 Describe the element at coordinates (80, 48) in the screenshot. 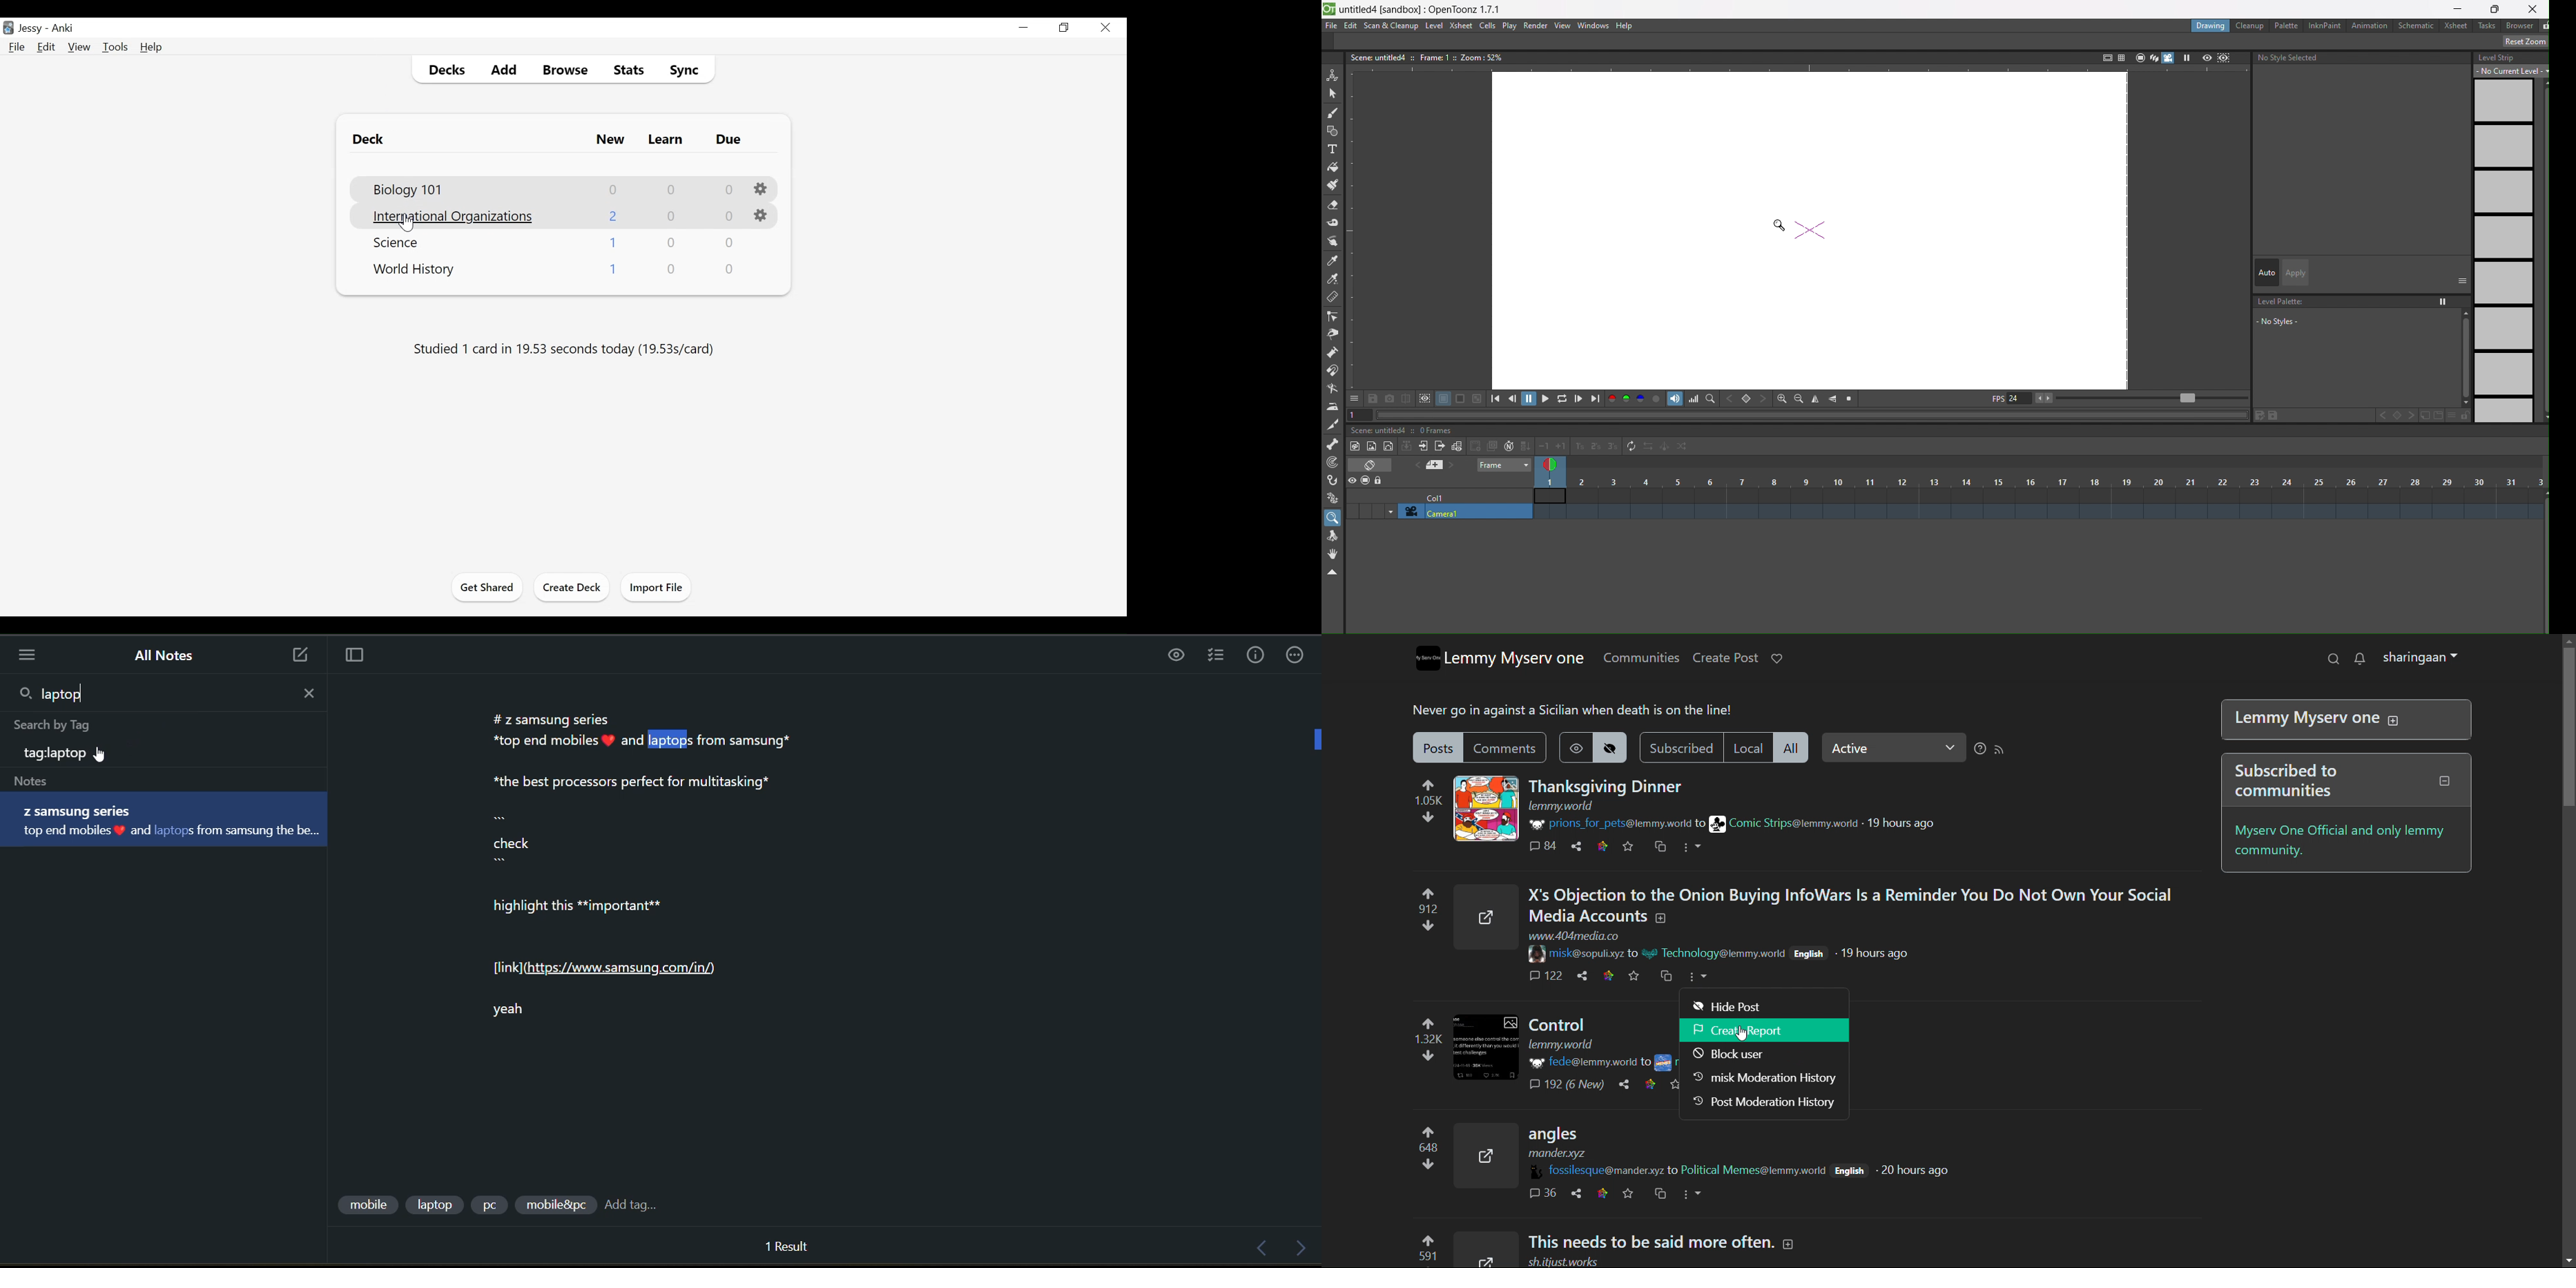

I see `View` at that location.